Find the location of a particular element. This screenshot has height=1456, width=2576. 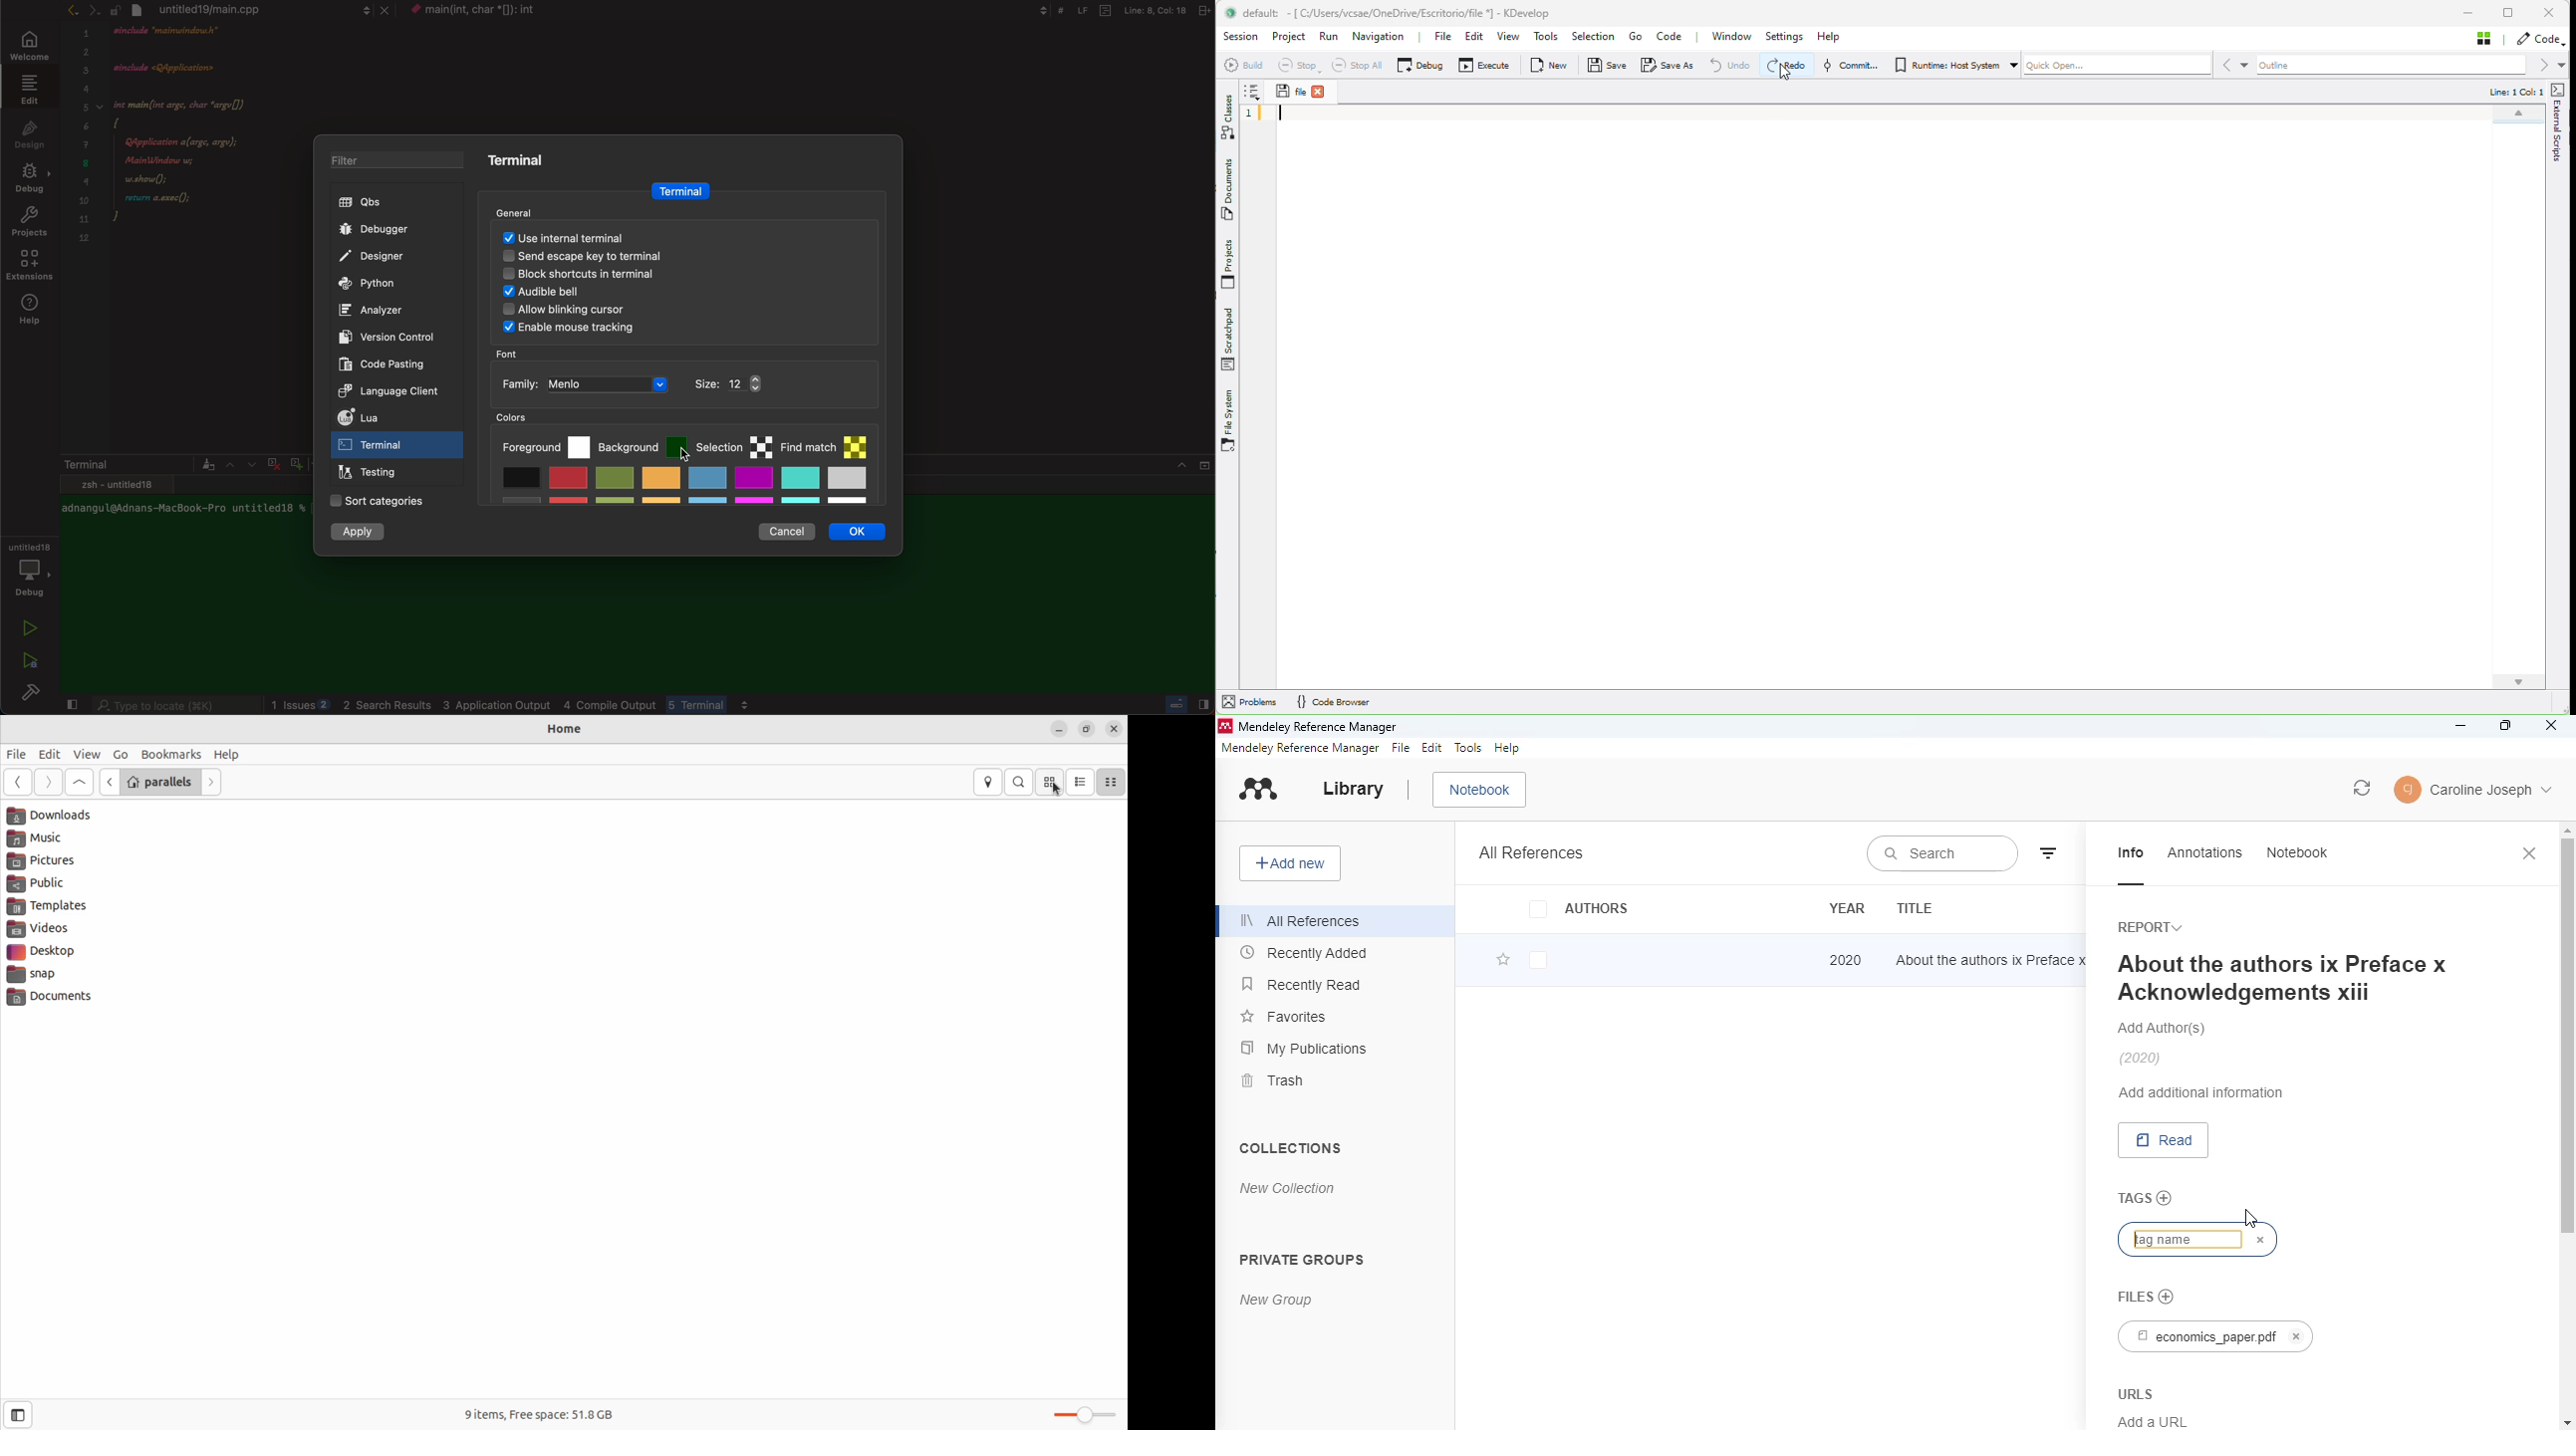

title is located at coordinates (1914, 908).